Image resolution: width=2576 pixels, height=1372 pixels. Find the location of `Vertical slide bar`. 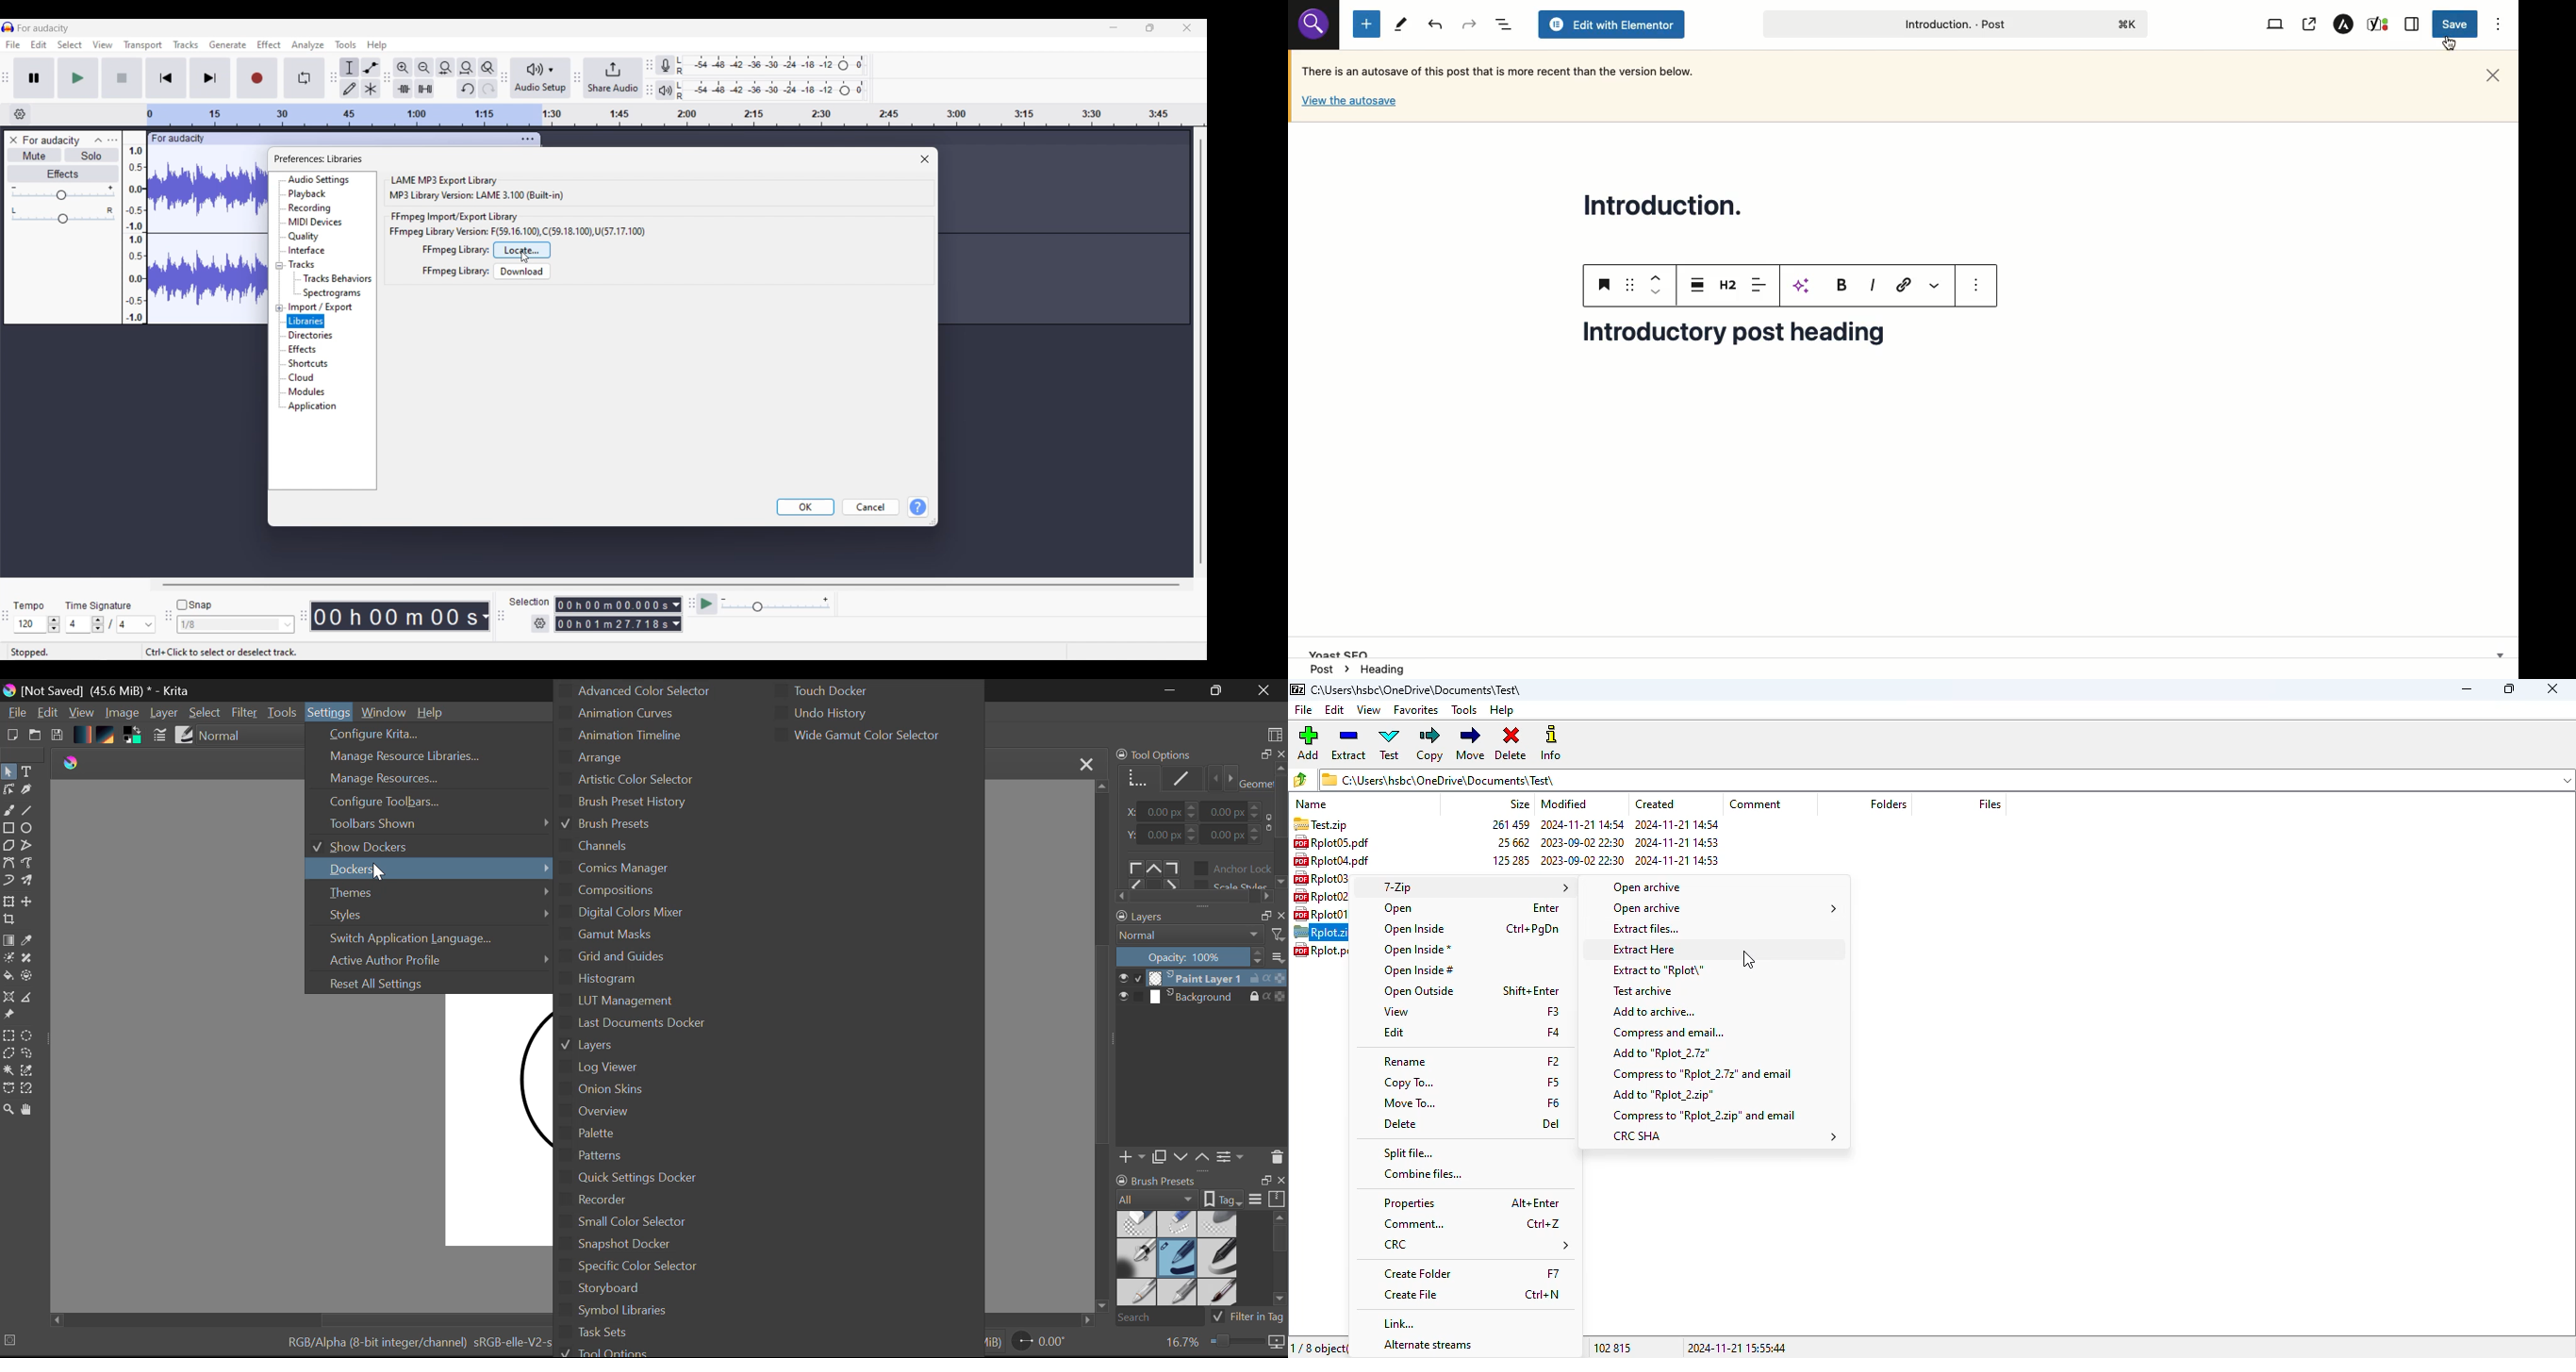

Vertical slide bar is located at coordinates (1201, 352).